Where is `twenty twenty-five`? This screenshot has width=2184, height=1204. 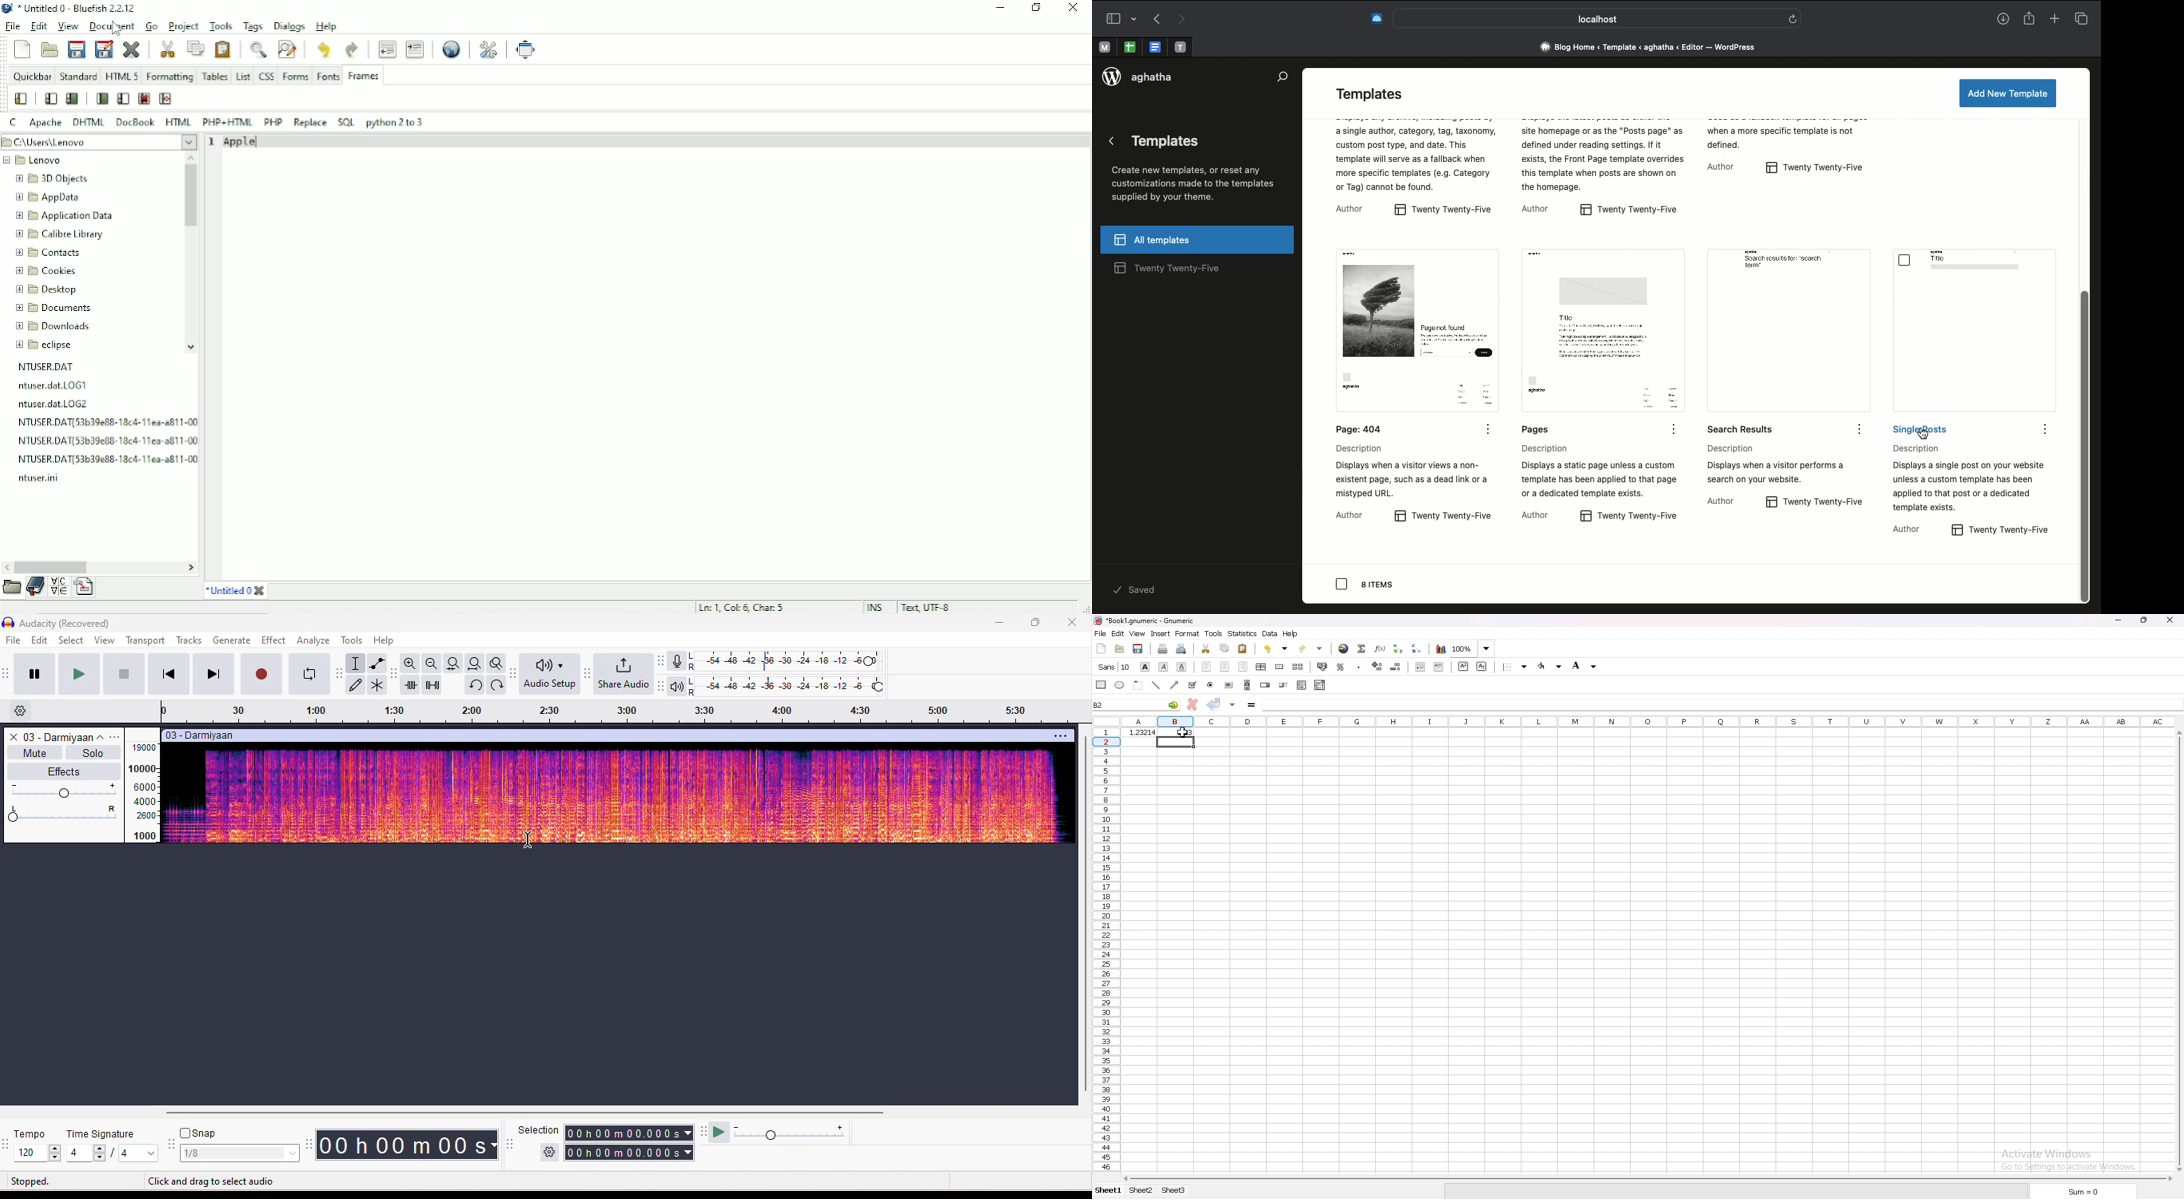 twenty twenty-five is located at coordinates (1178, 269).